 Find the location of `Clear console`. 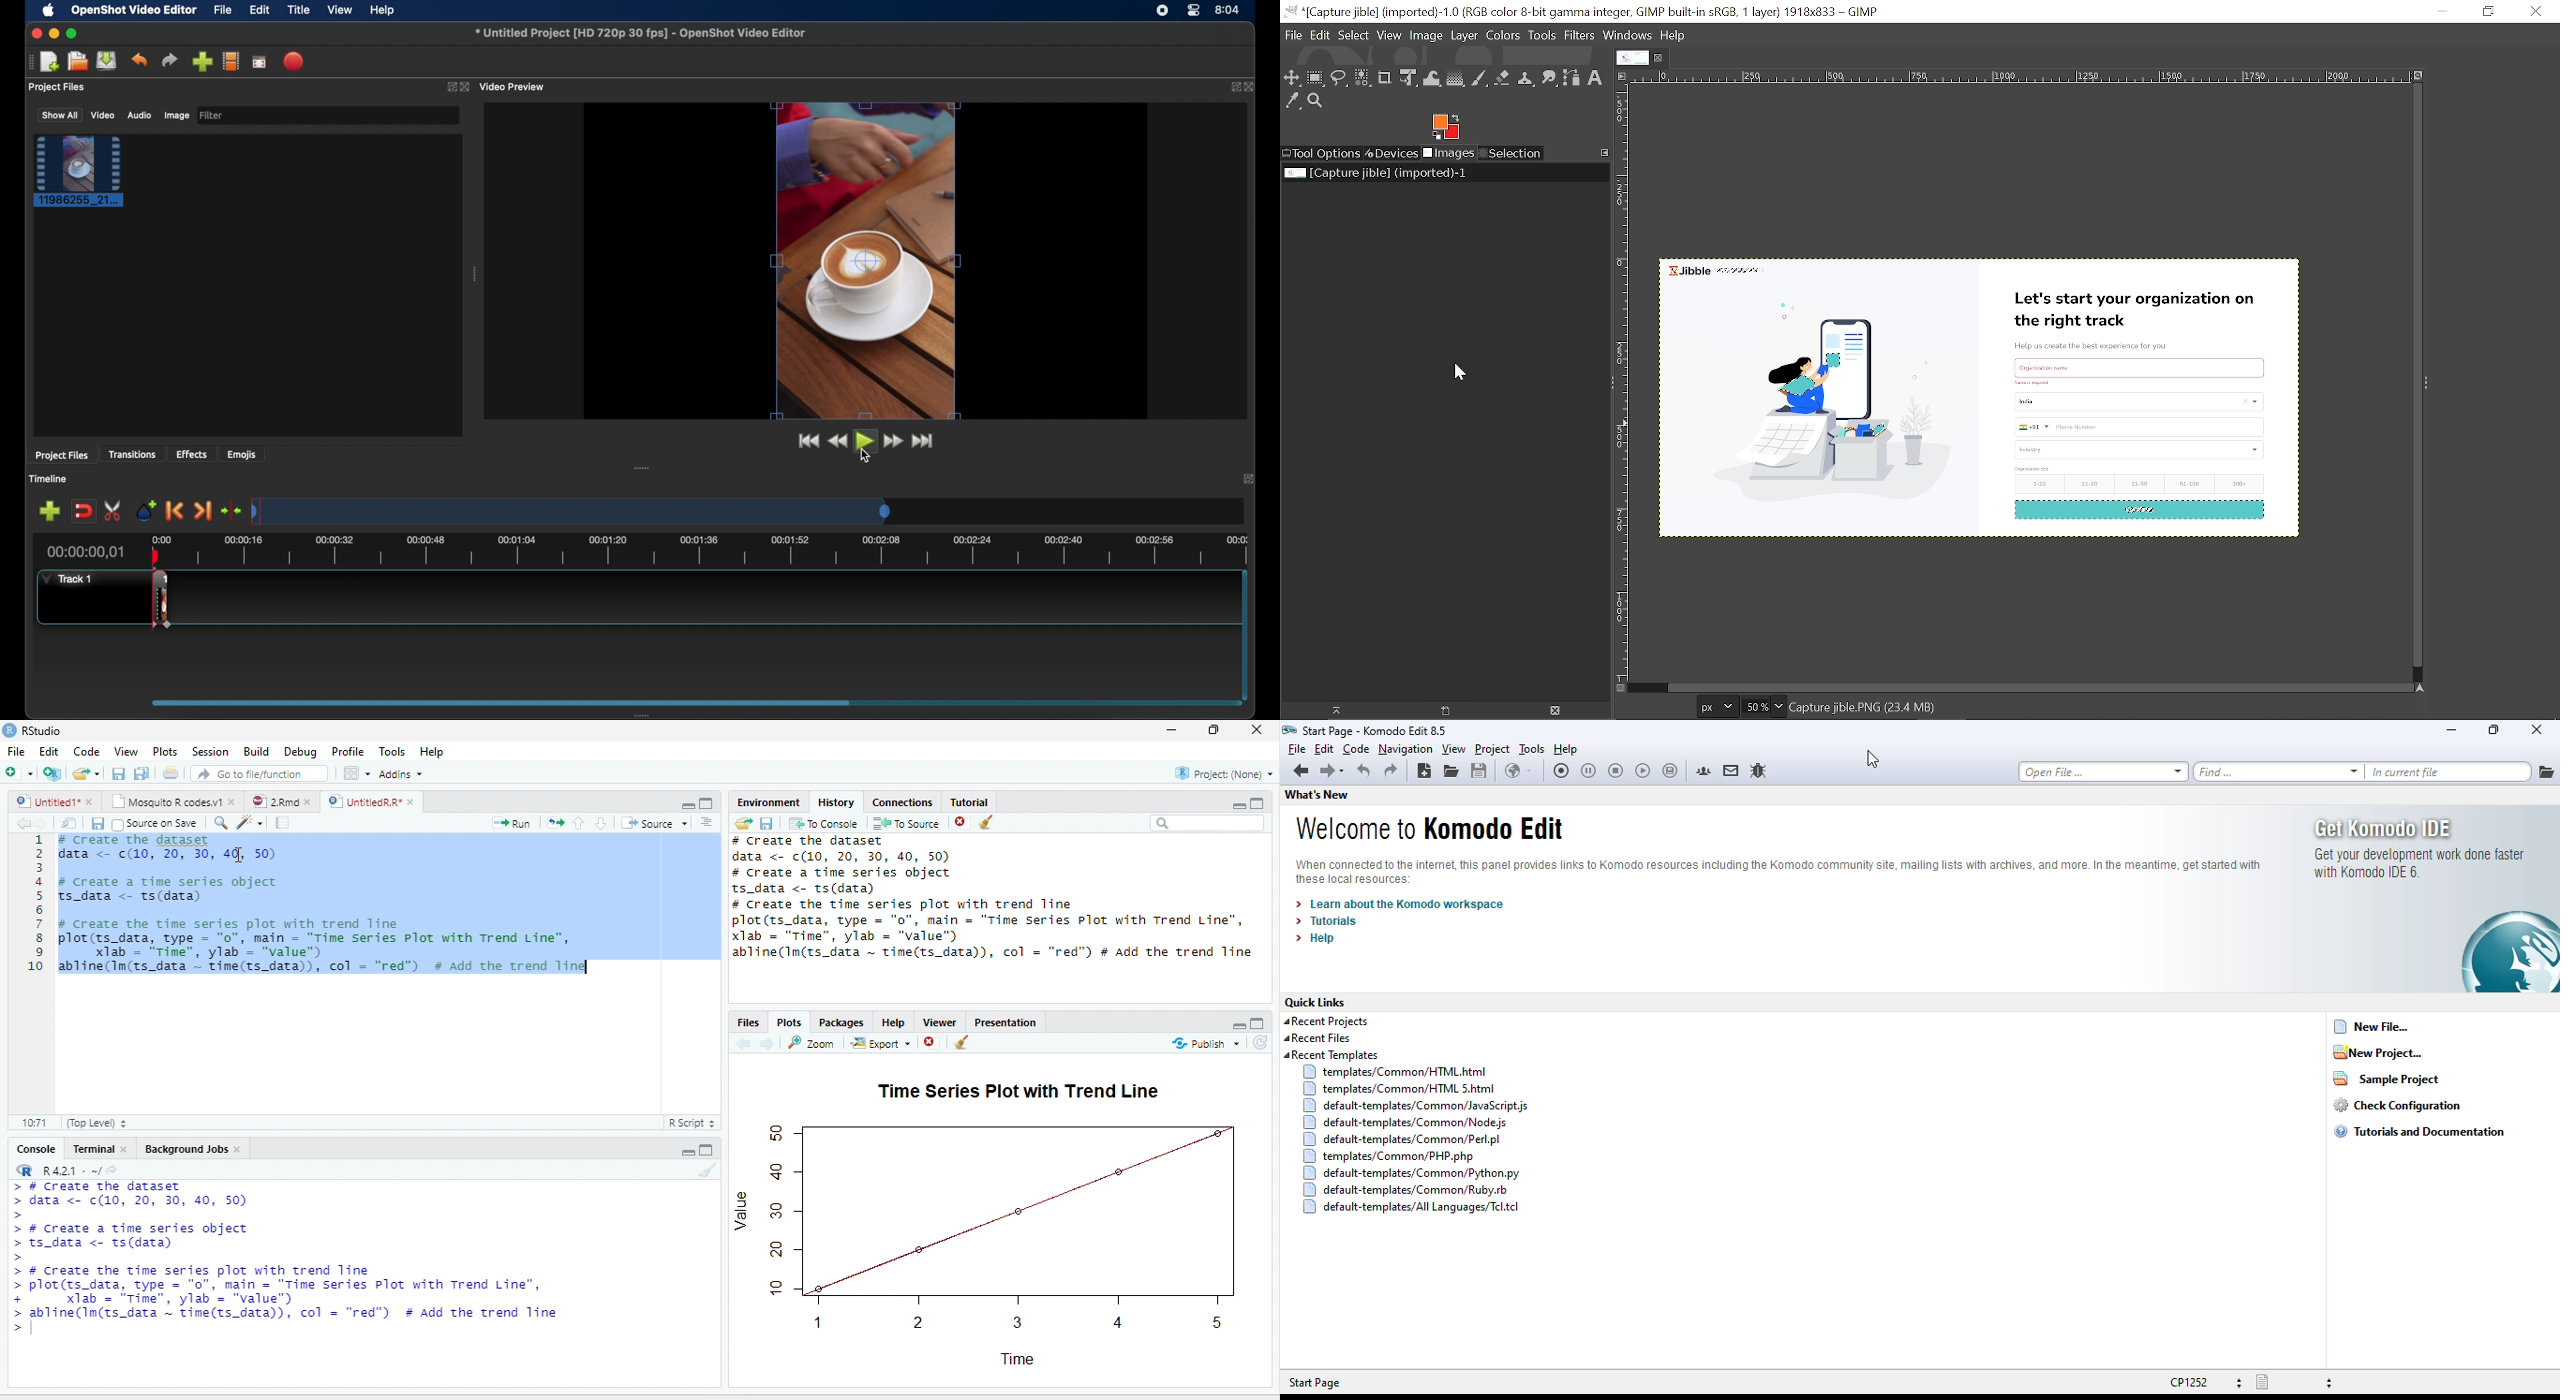

Clear console is located at coordinates (708, 1170).